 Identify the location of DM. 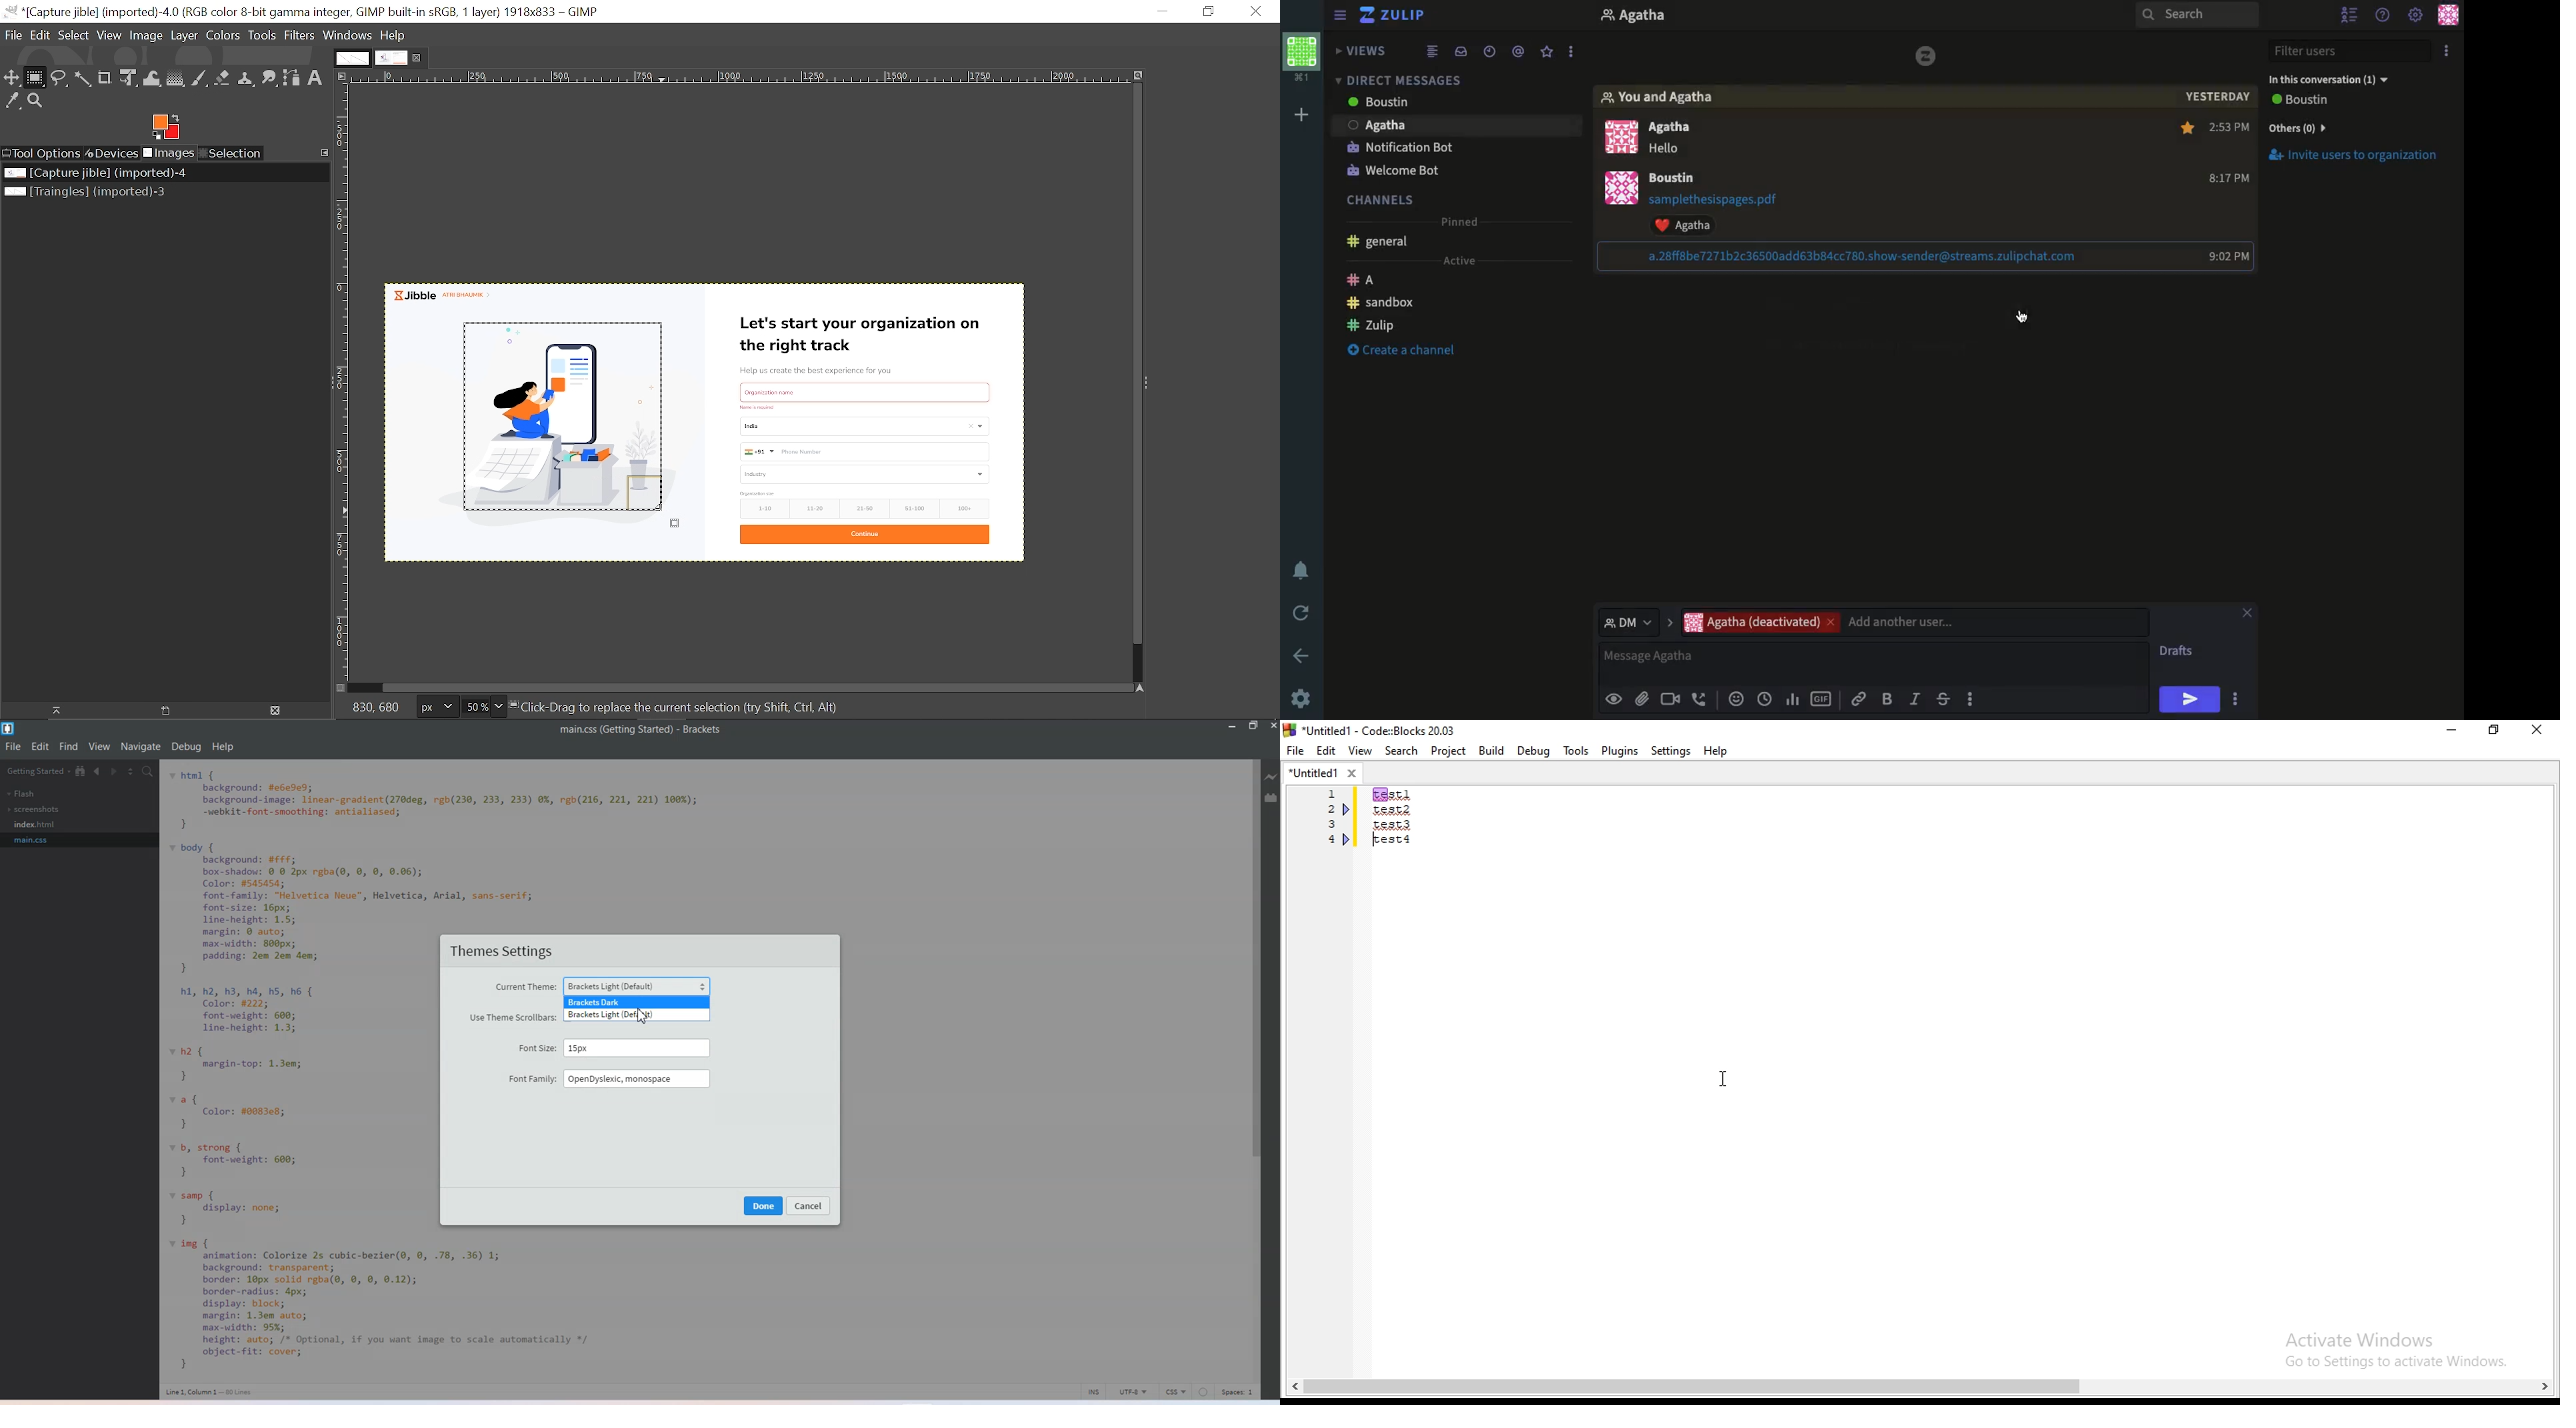
(1635, 621).